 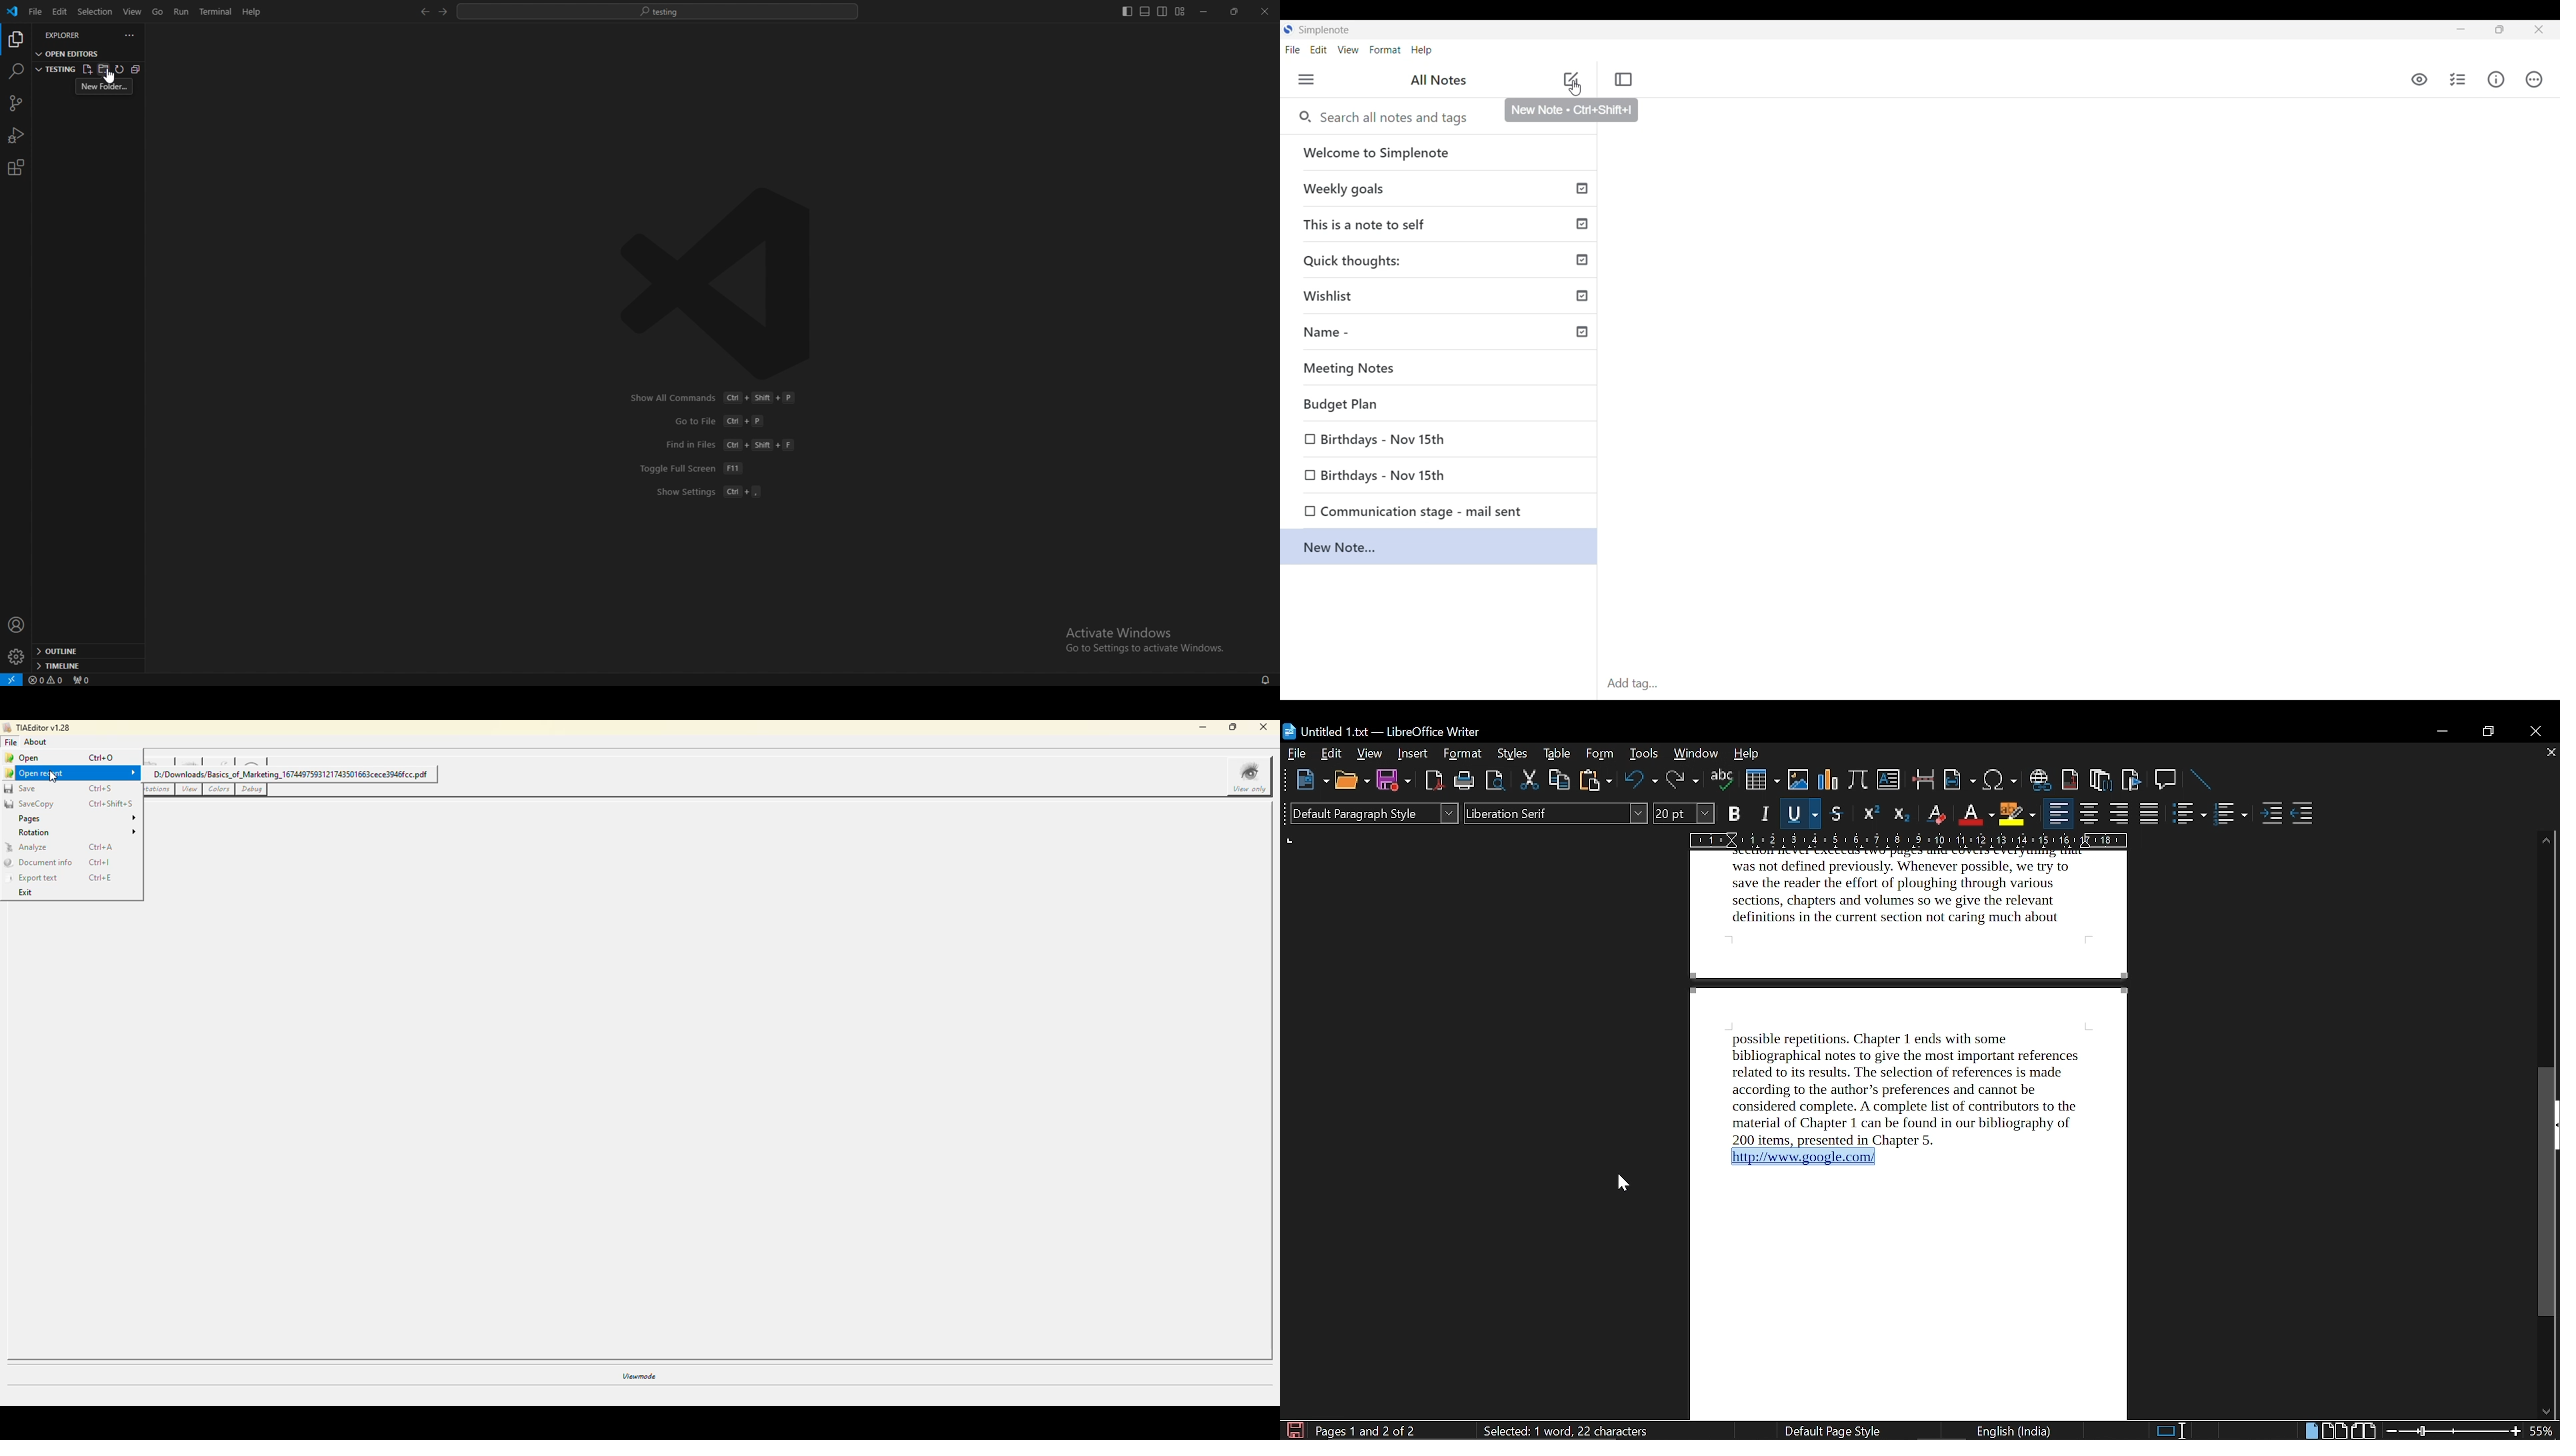 What do you see at coordinates (11, 742) in the screenshot?
I see `file` at bounding box center [11, 742].